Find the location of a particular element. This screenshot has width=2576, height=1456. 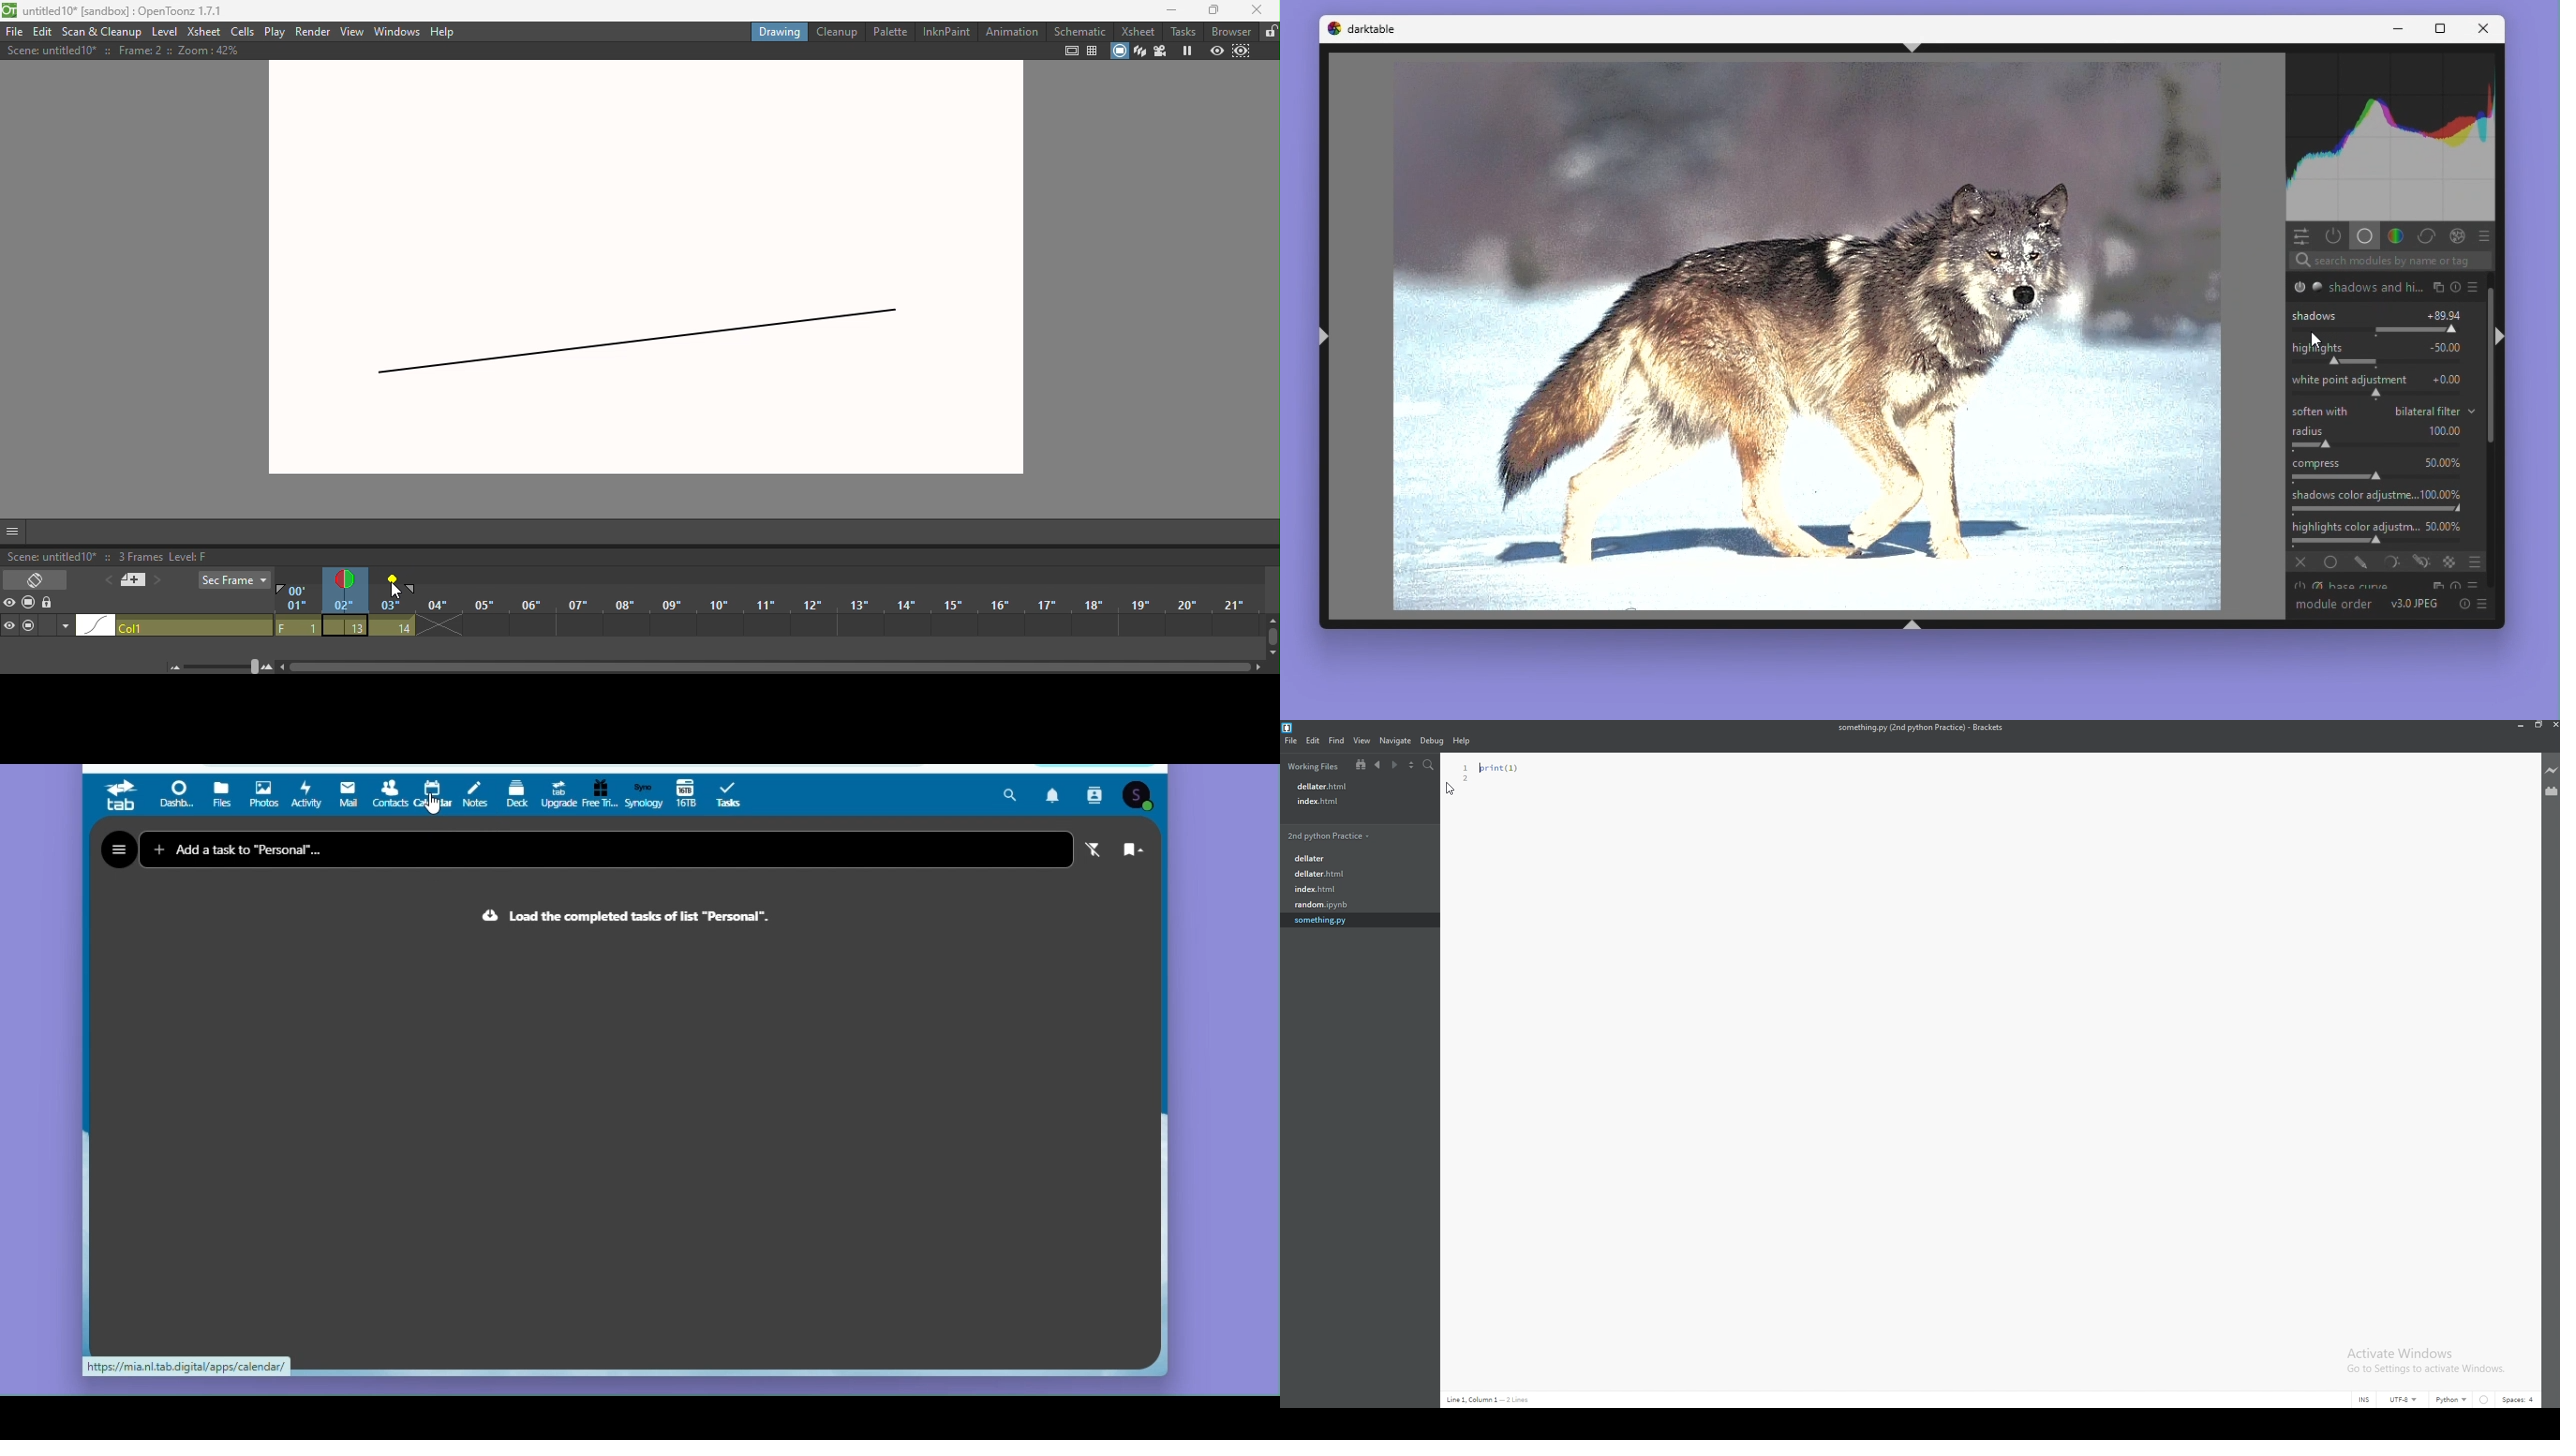

shift+ctrl+l is located at coordinates (1321, 340).